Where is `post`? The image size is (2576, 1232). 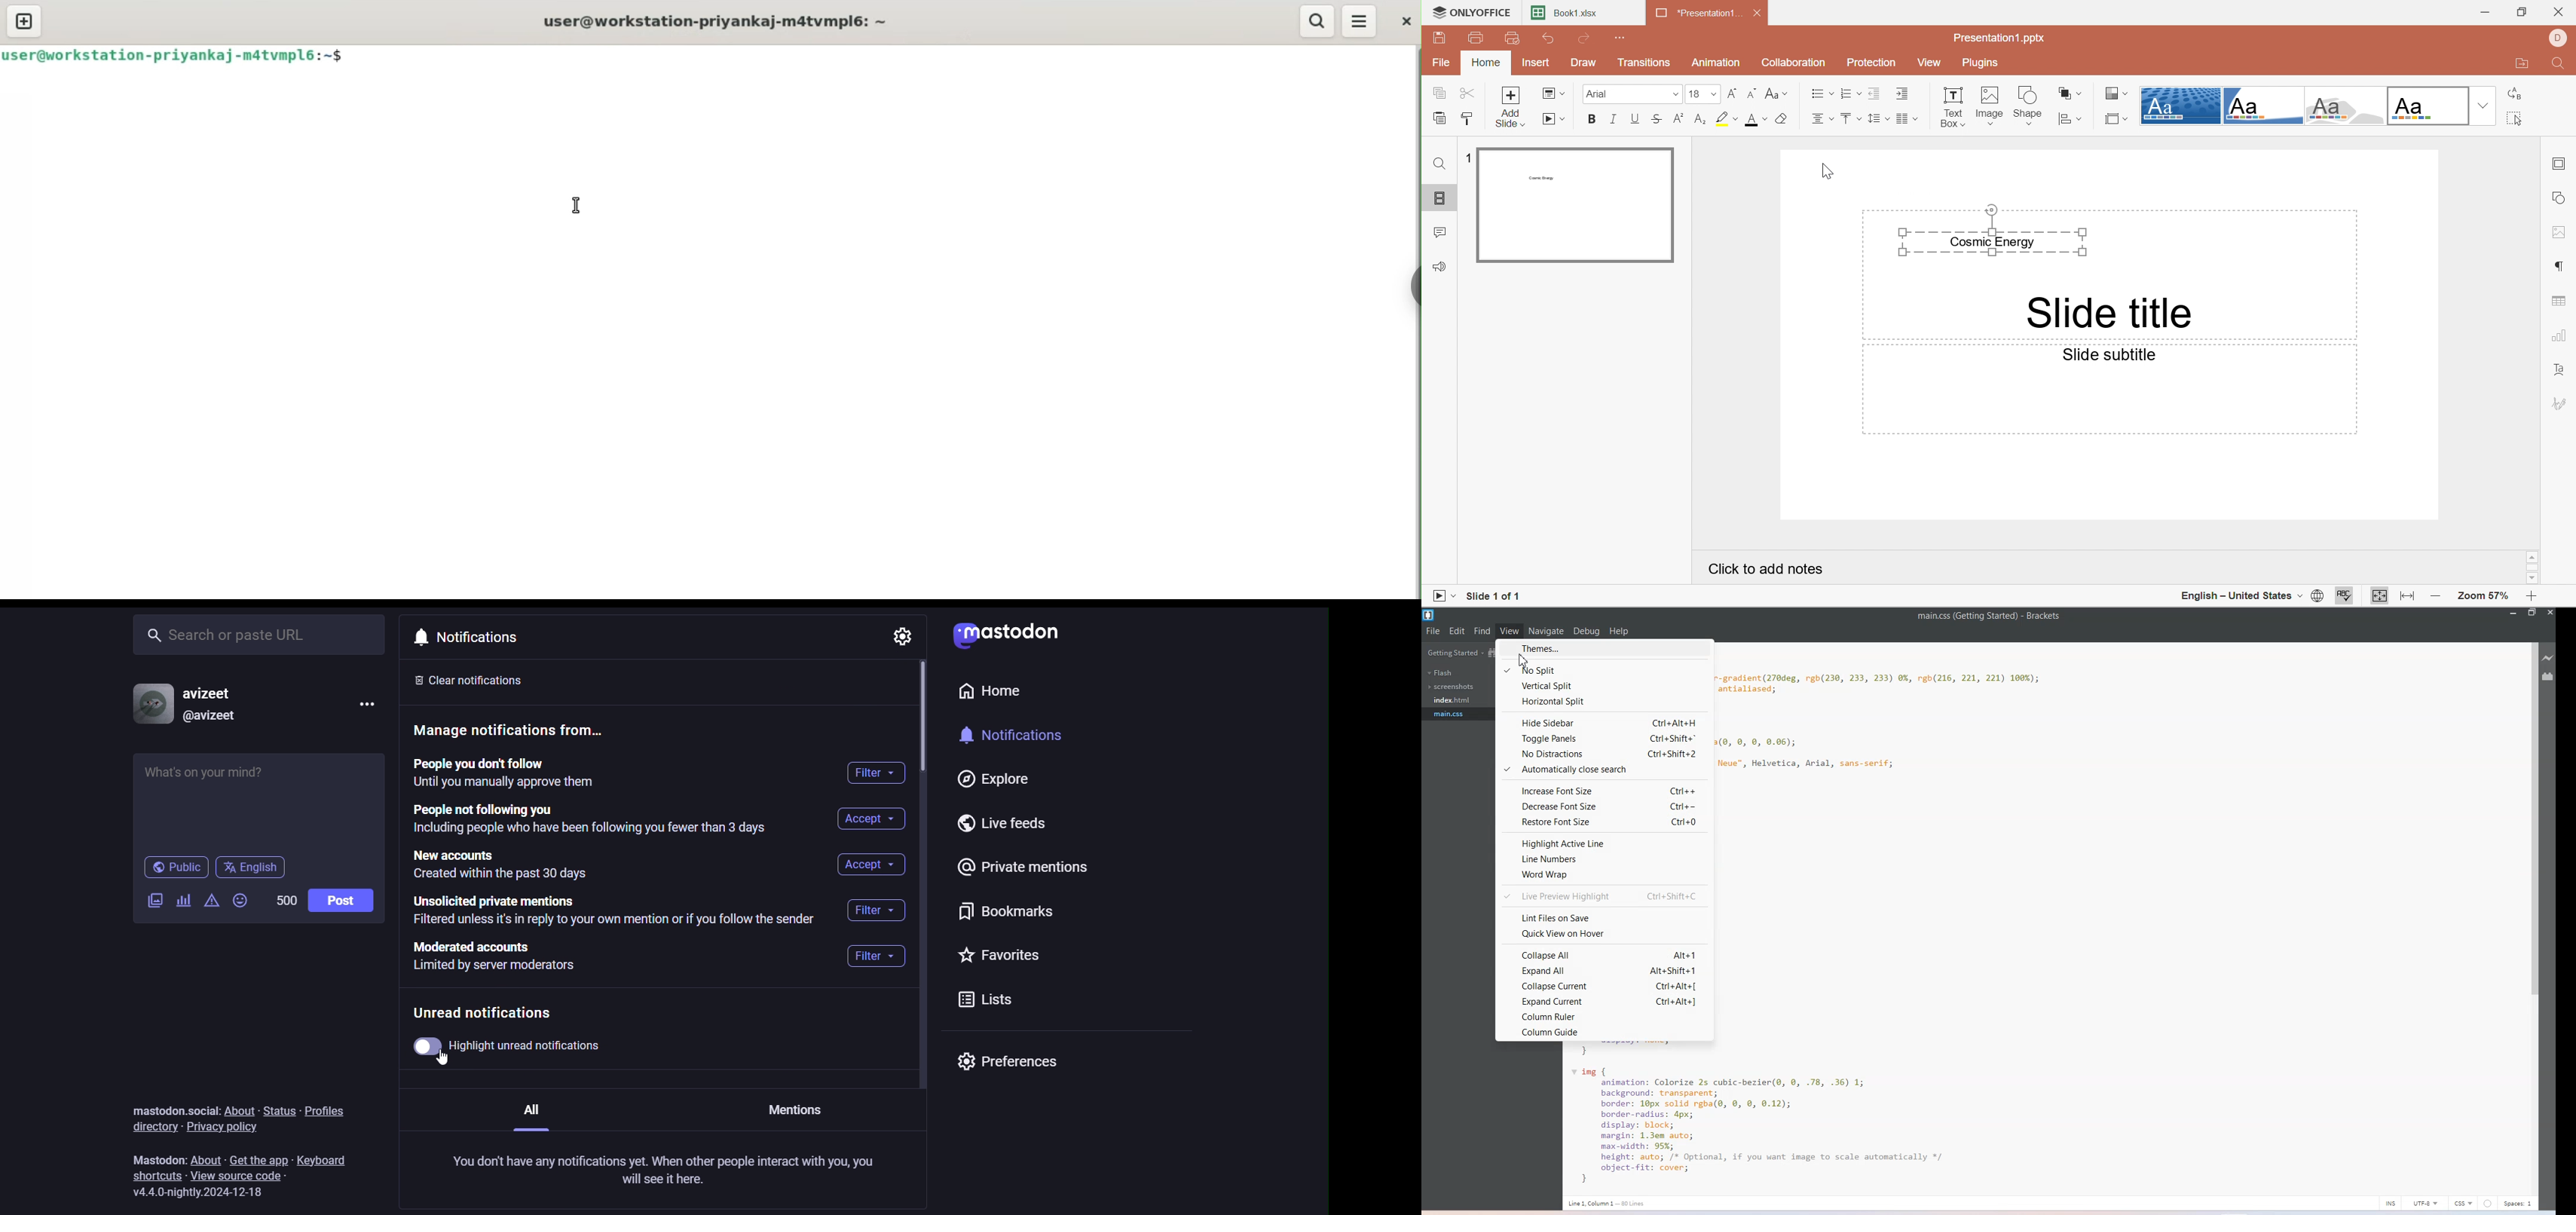
post is located at coordinates (343, 900).